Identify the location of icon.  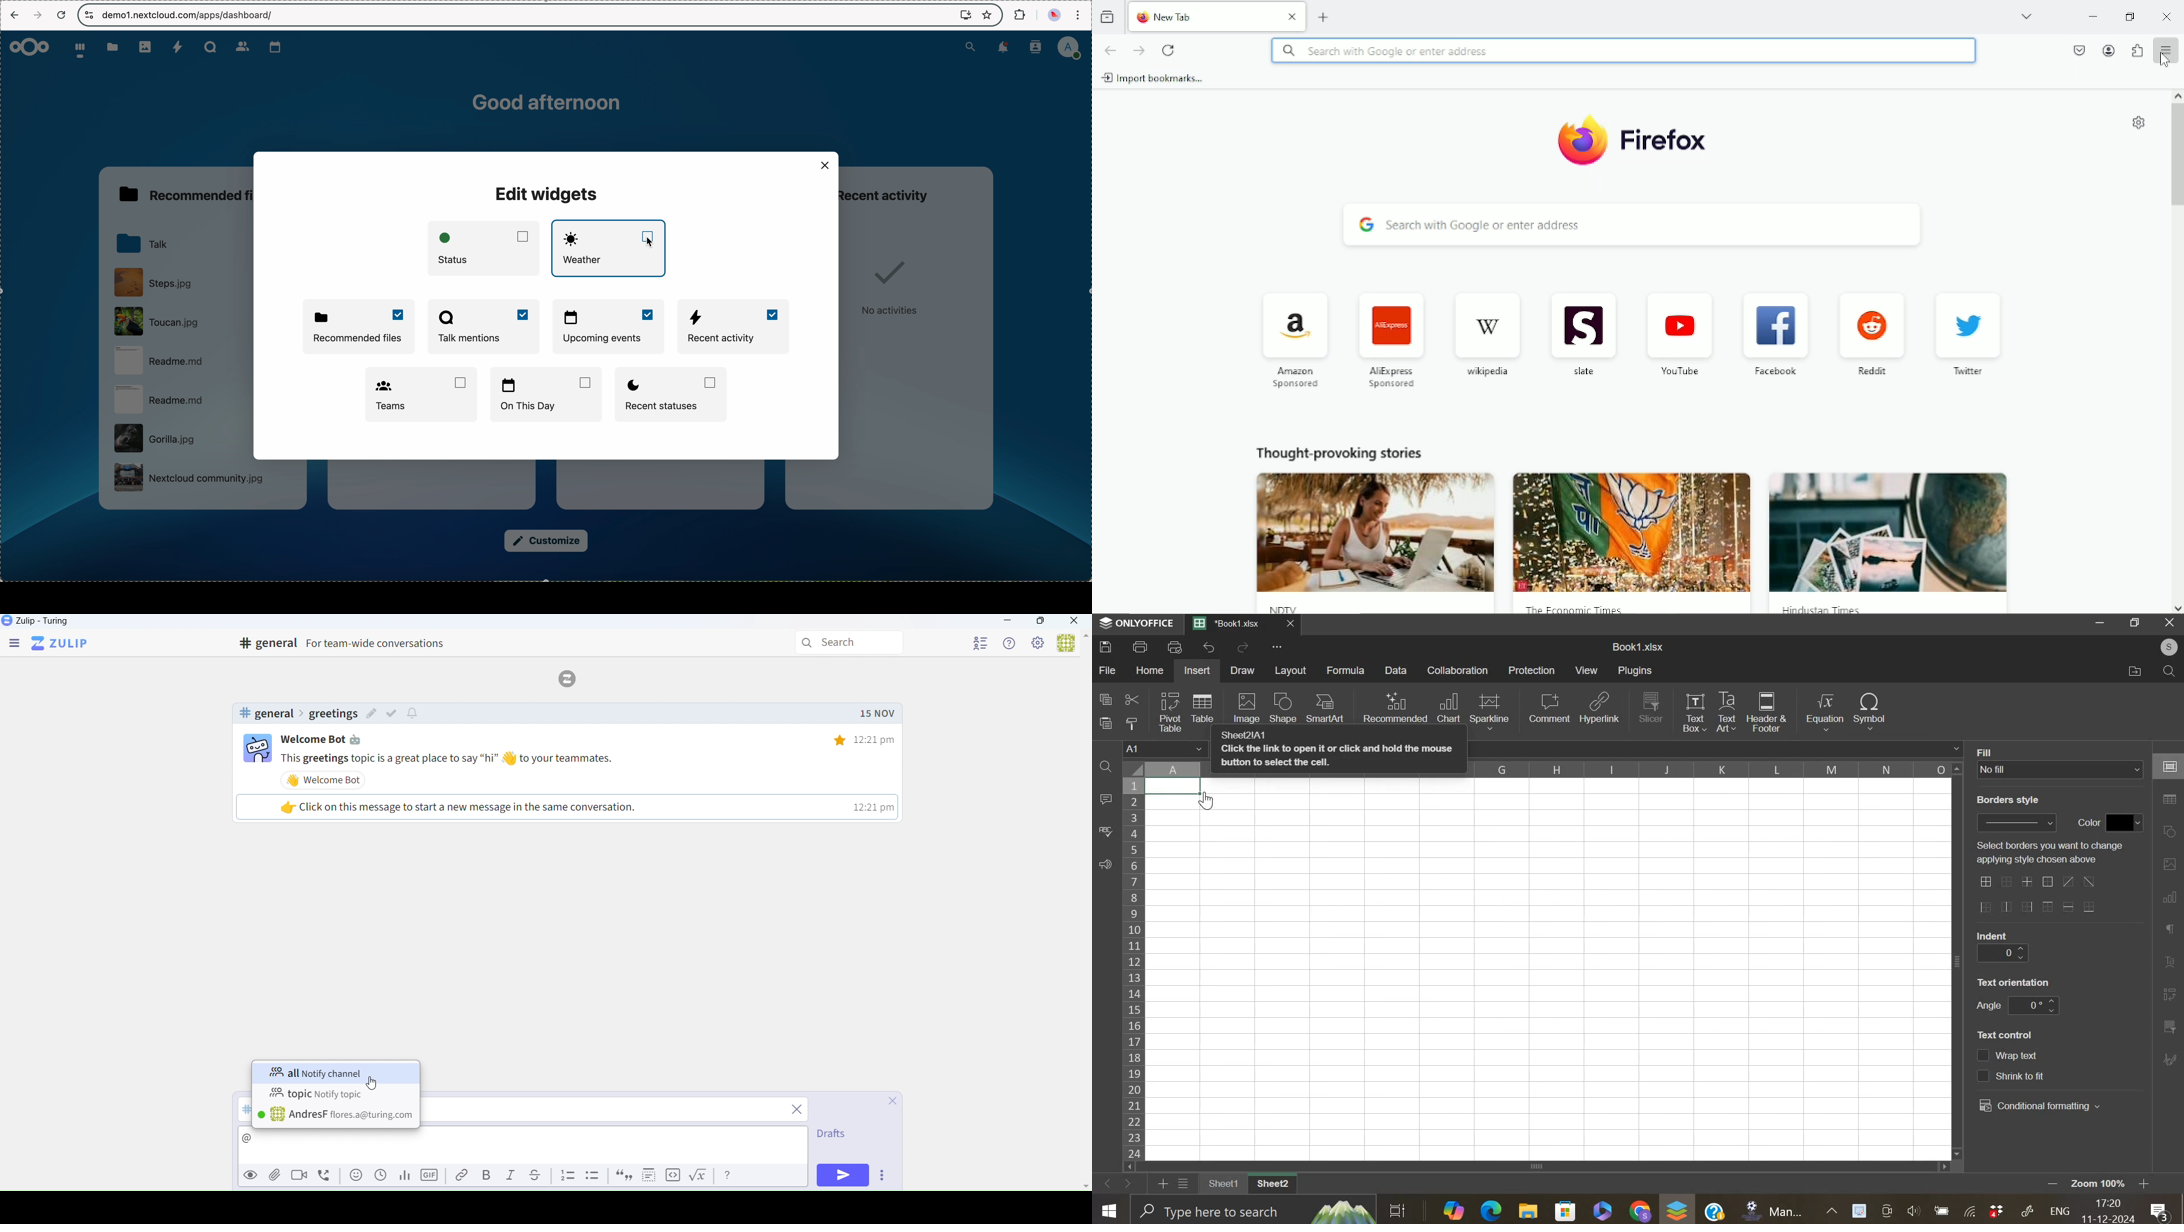
(1580, 322).